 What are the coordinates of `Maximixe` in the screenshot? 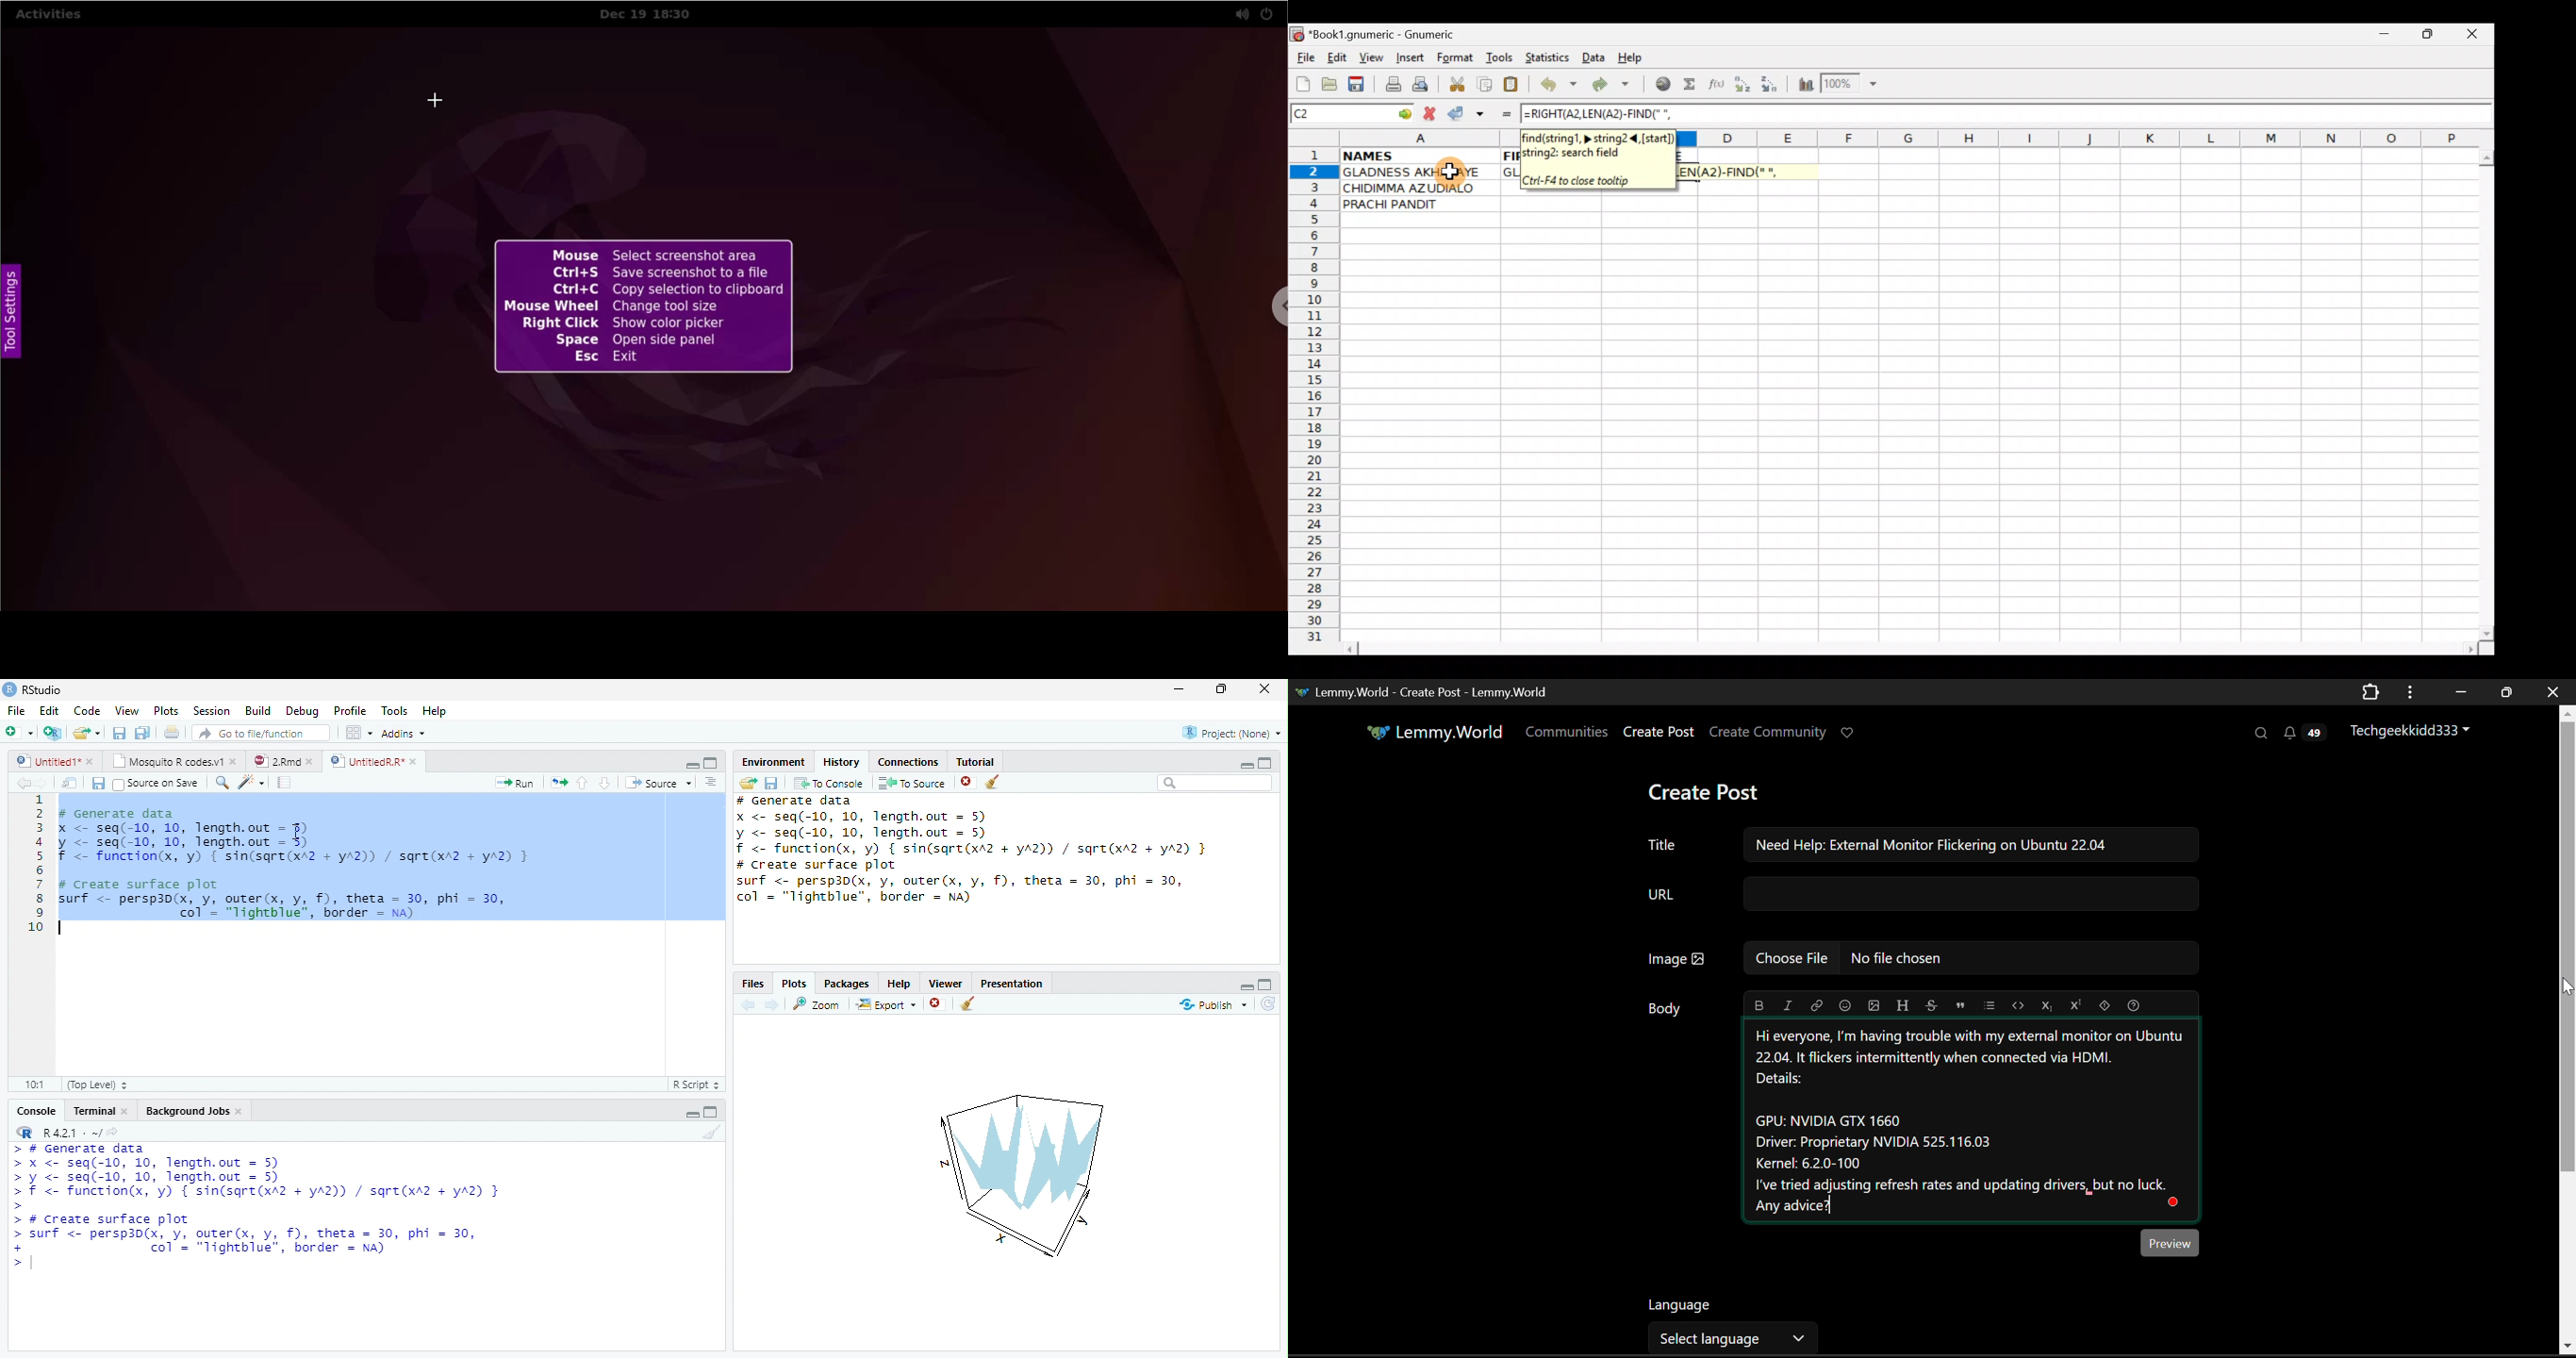 It's located at (711, 762).